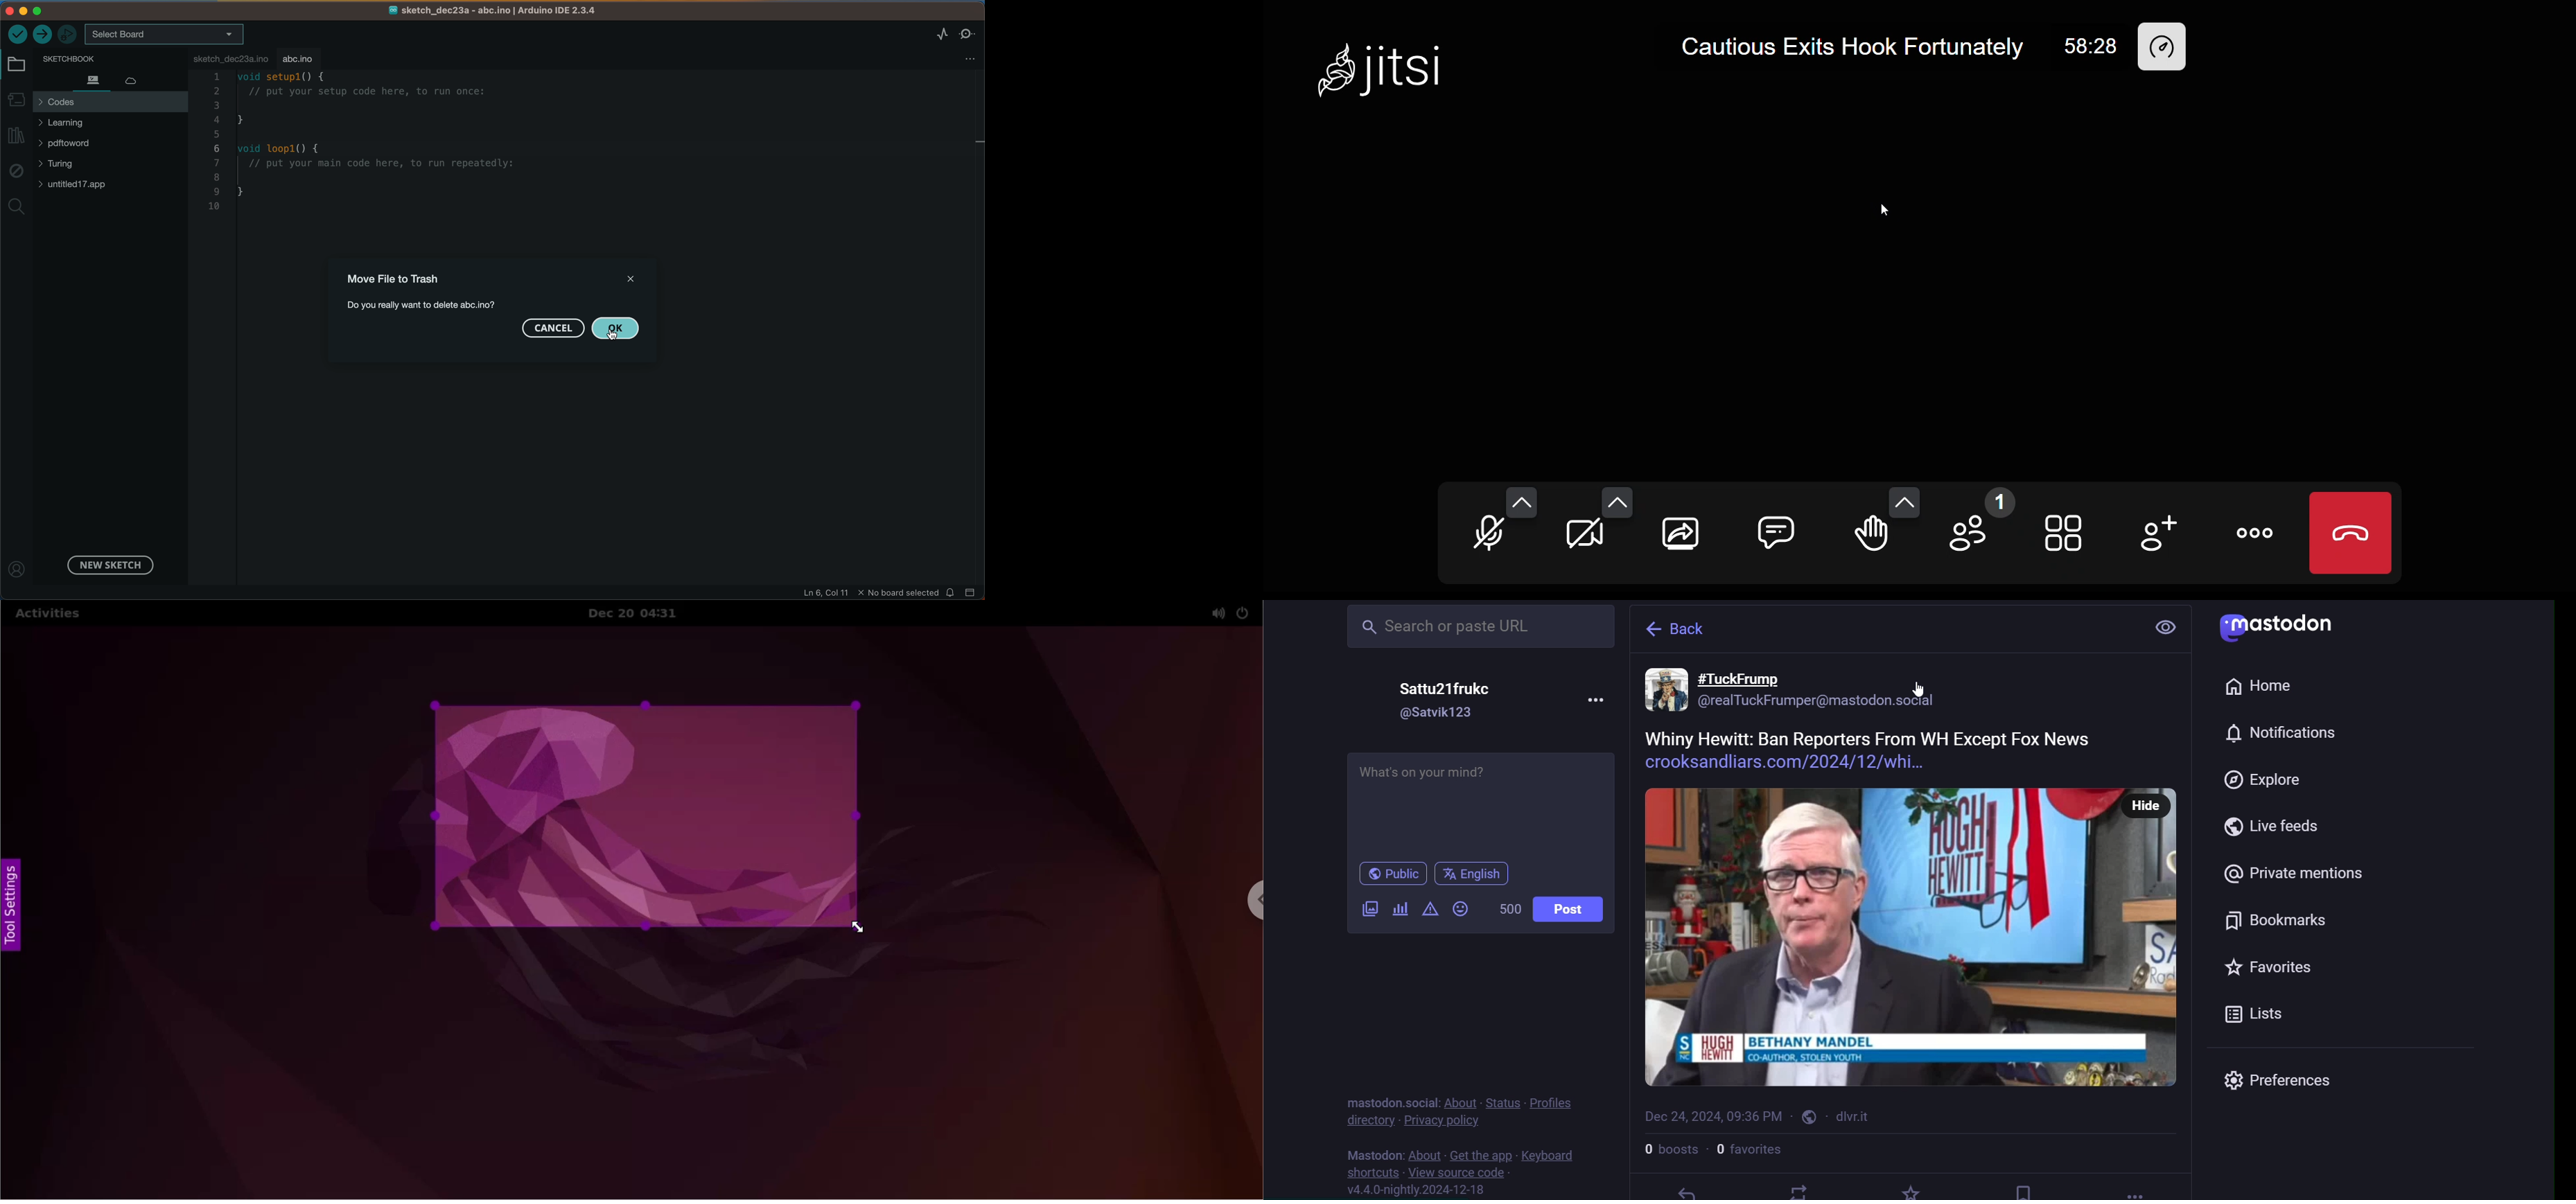  What do you see at coordinates (1440, 1122) in the screenshot?
I see `privacy policy` at bounding box center [1440, 1122].